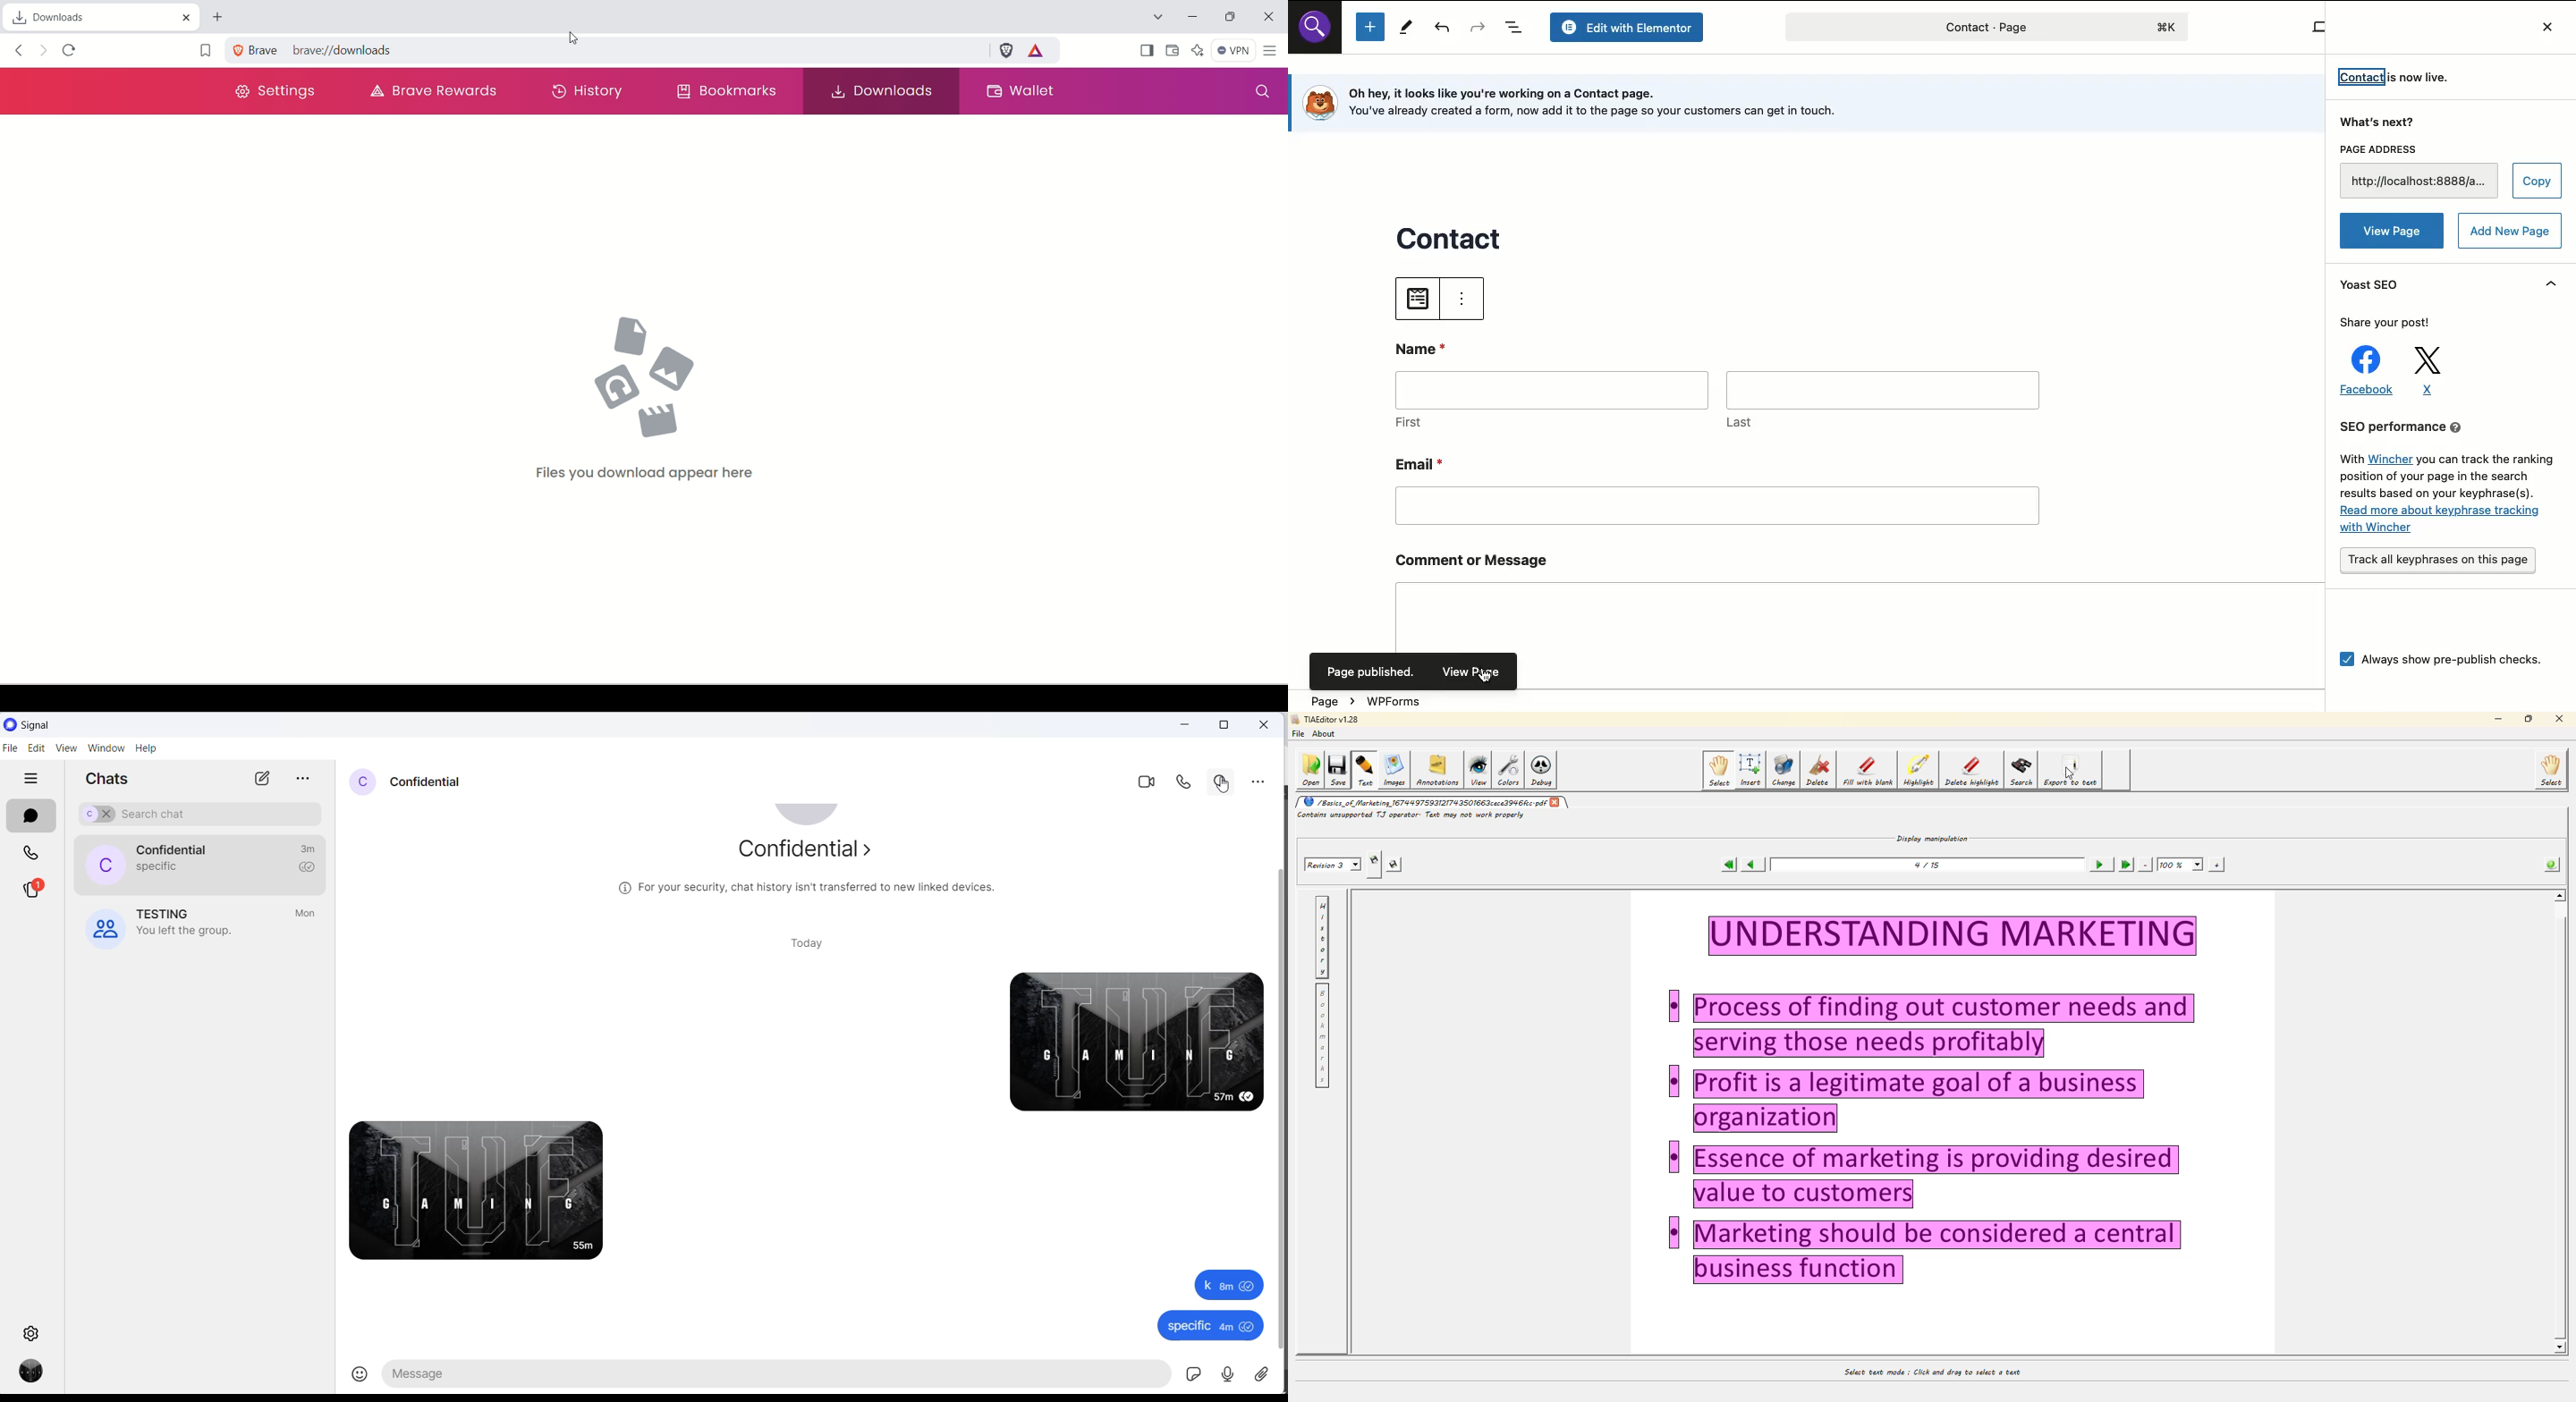  I want to click on group name, so click(164, 913).